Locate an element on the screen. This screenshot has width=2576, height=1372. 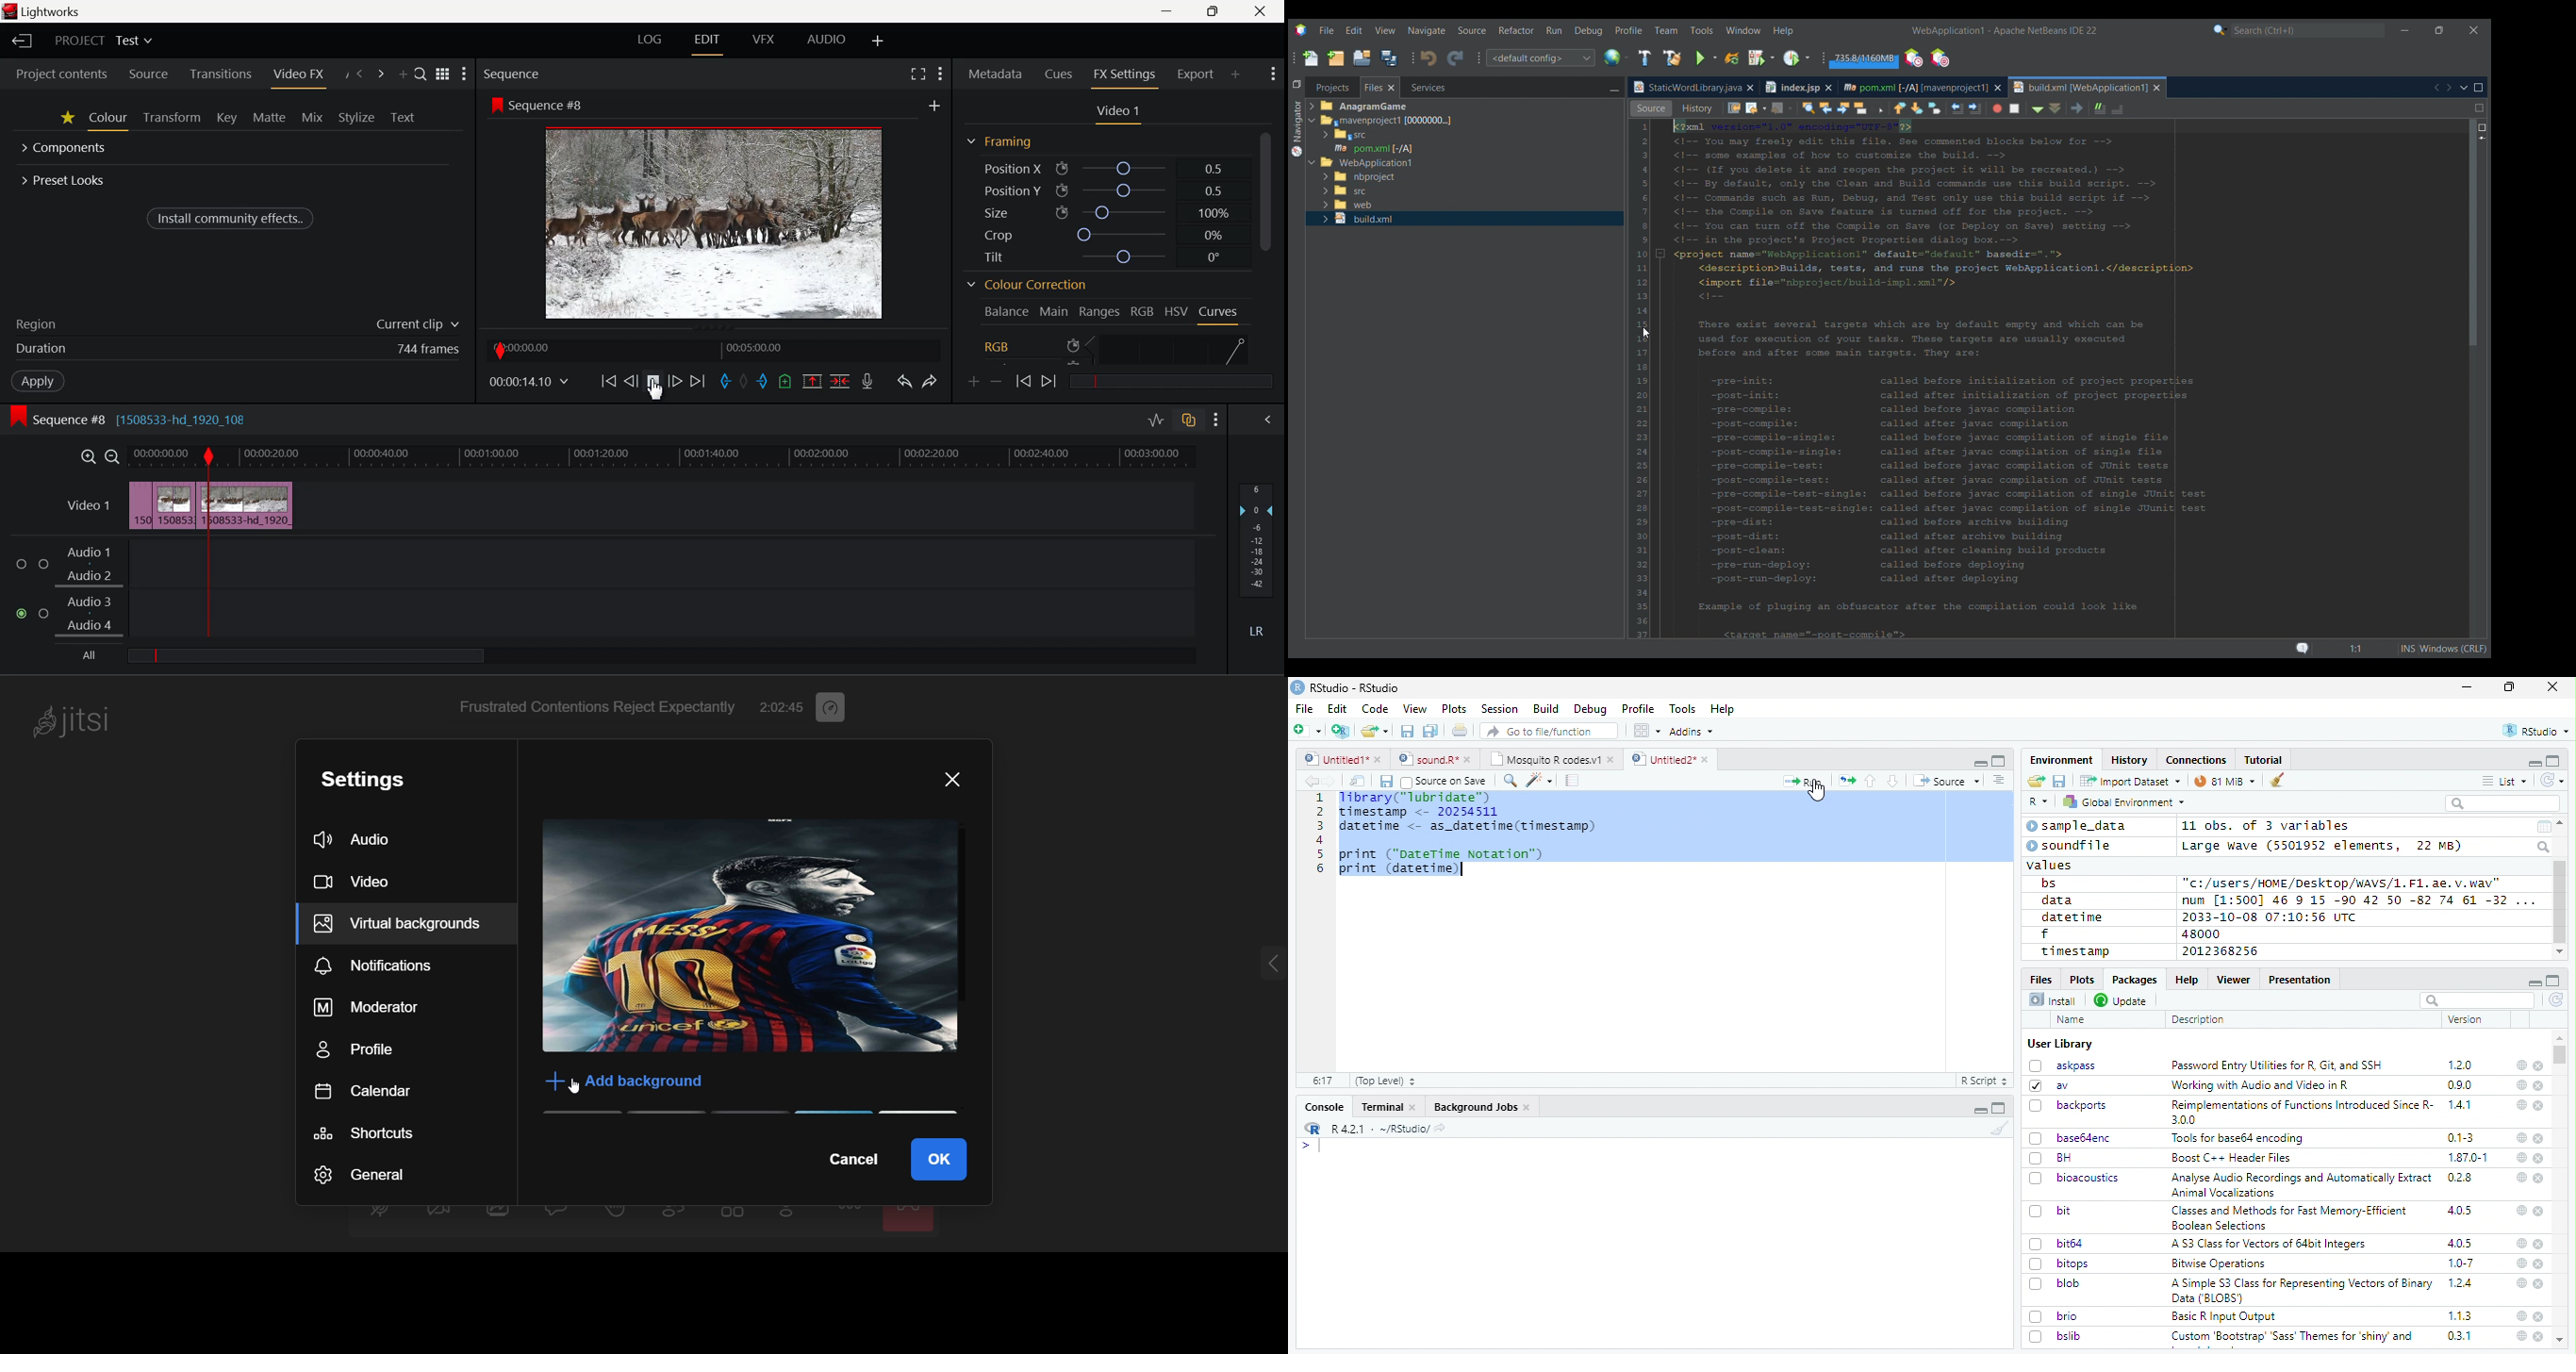
Password Entry Utilities for R, Git, and SSH is located at coordinates (2277, 1065).